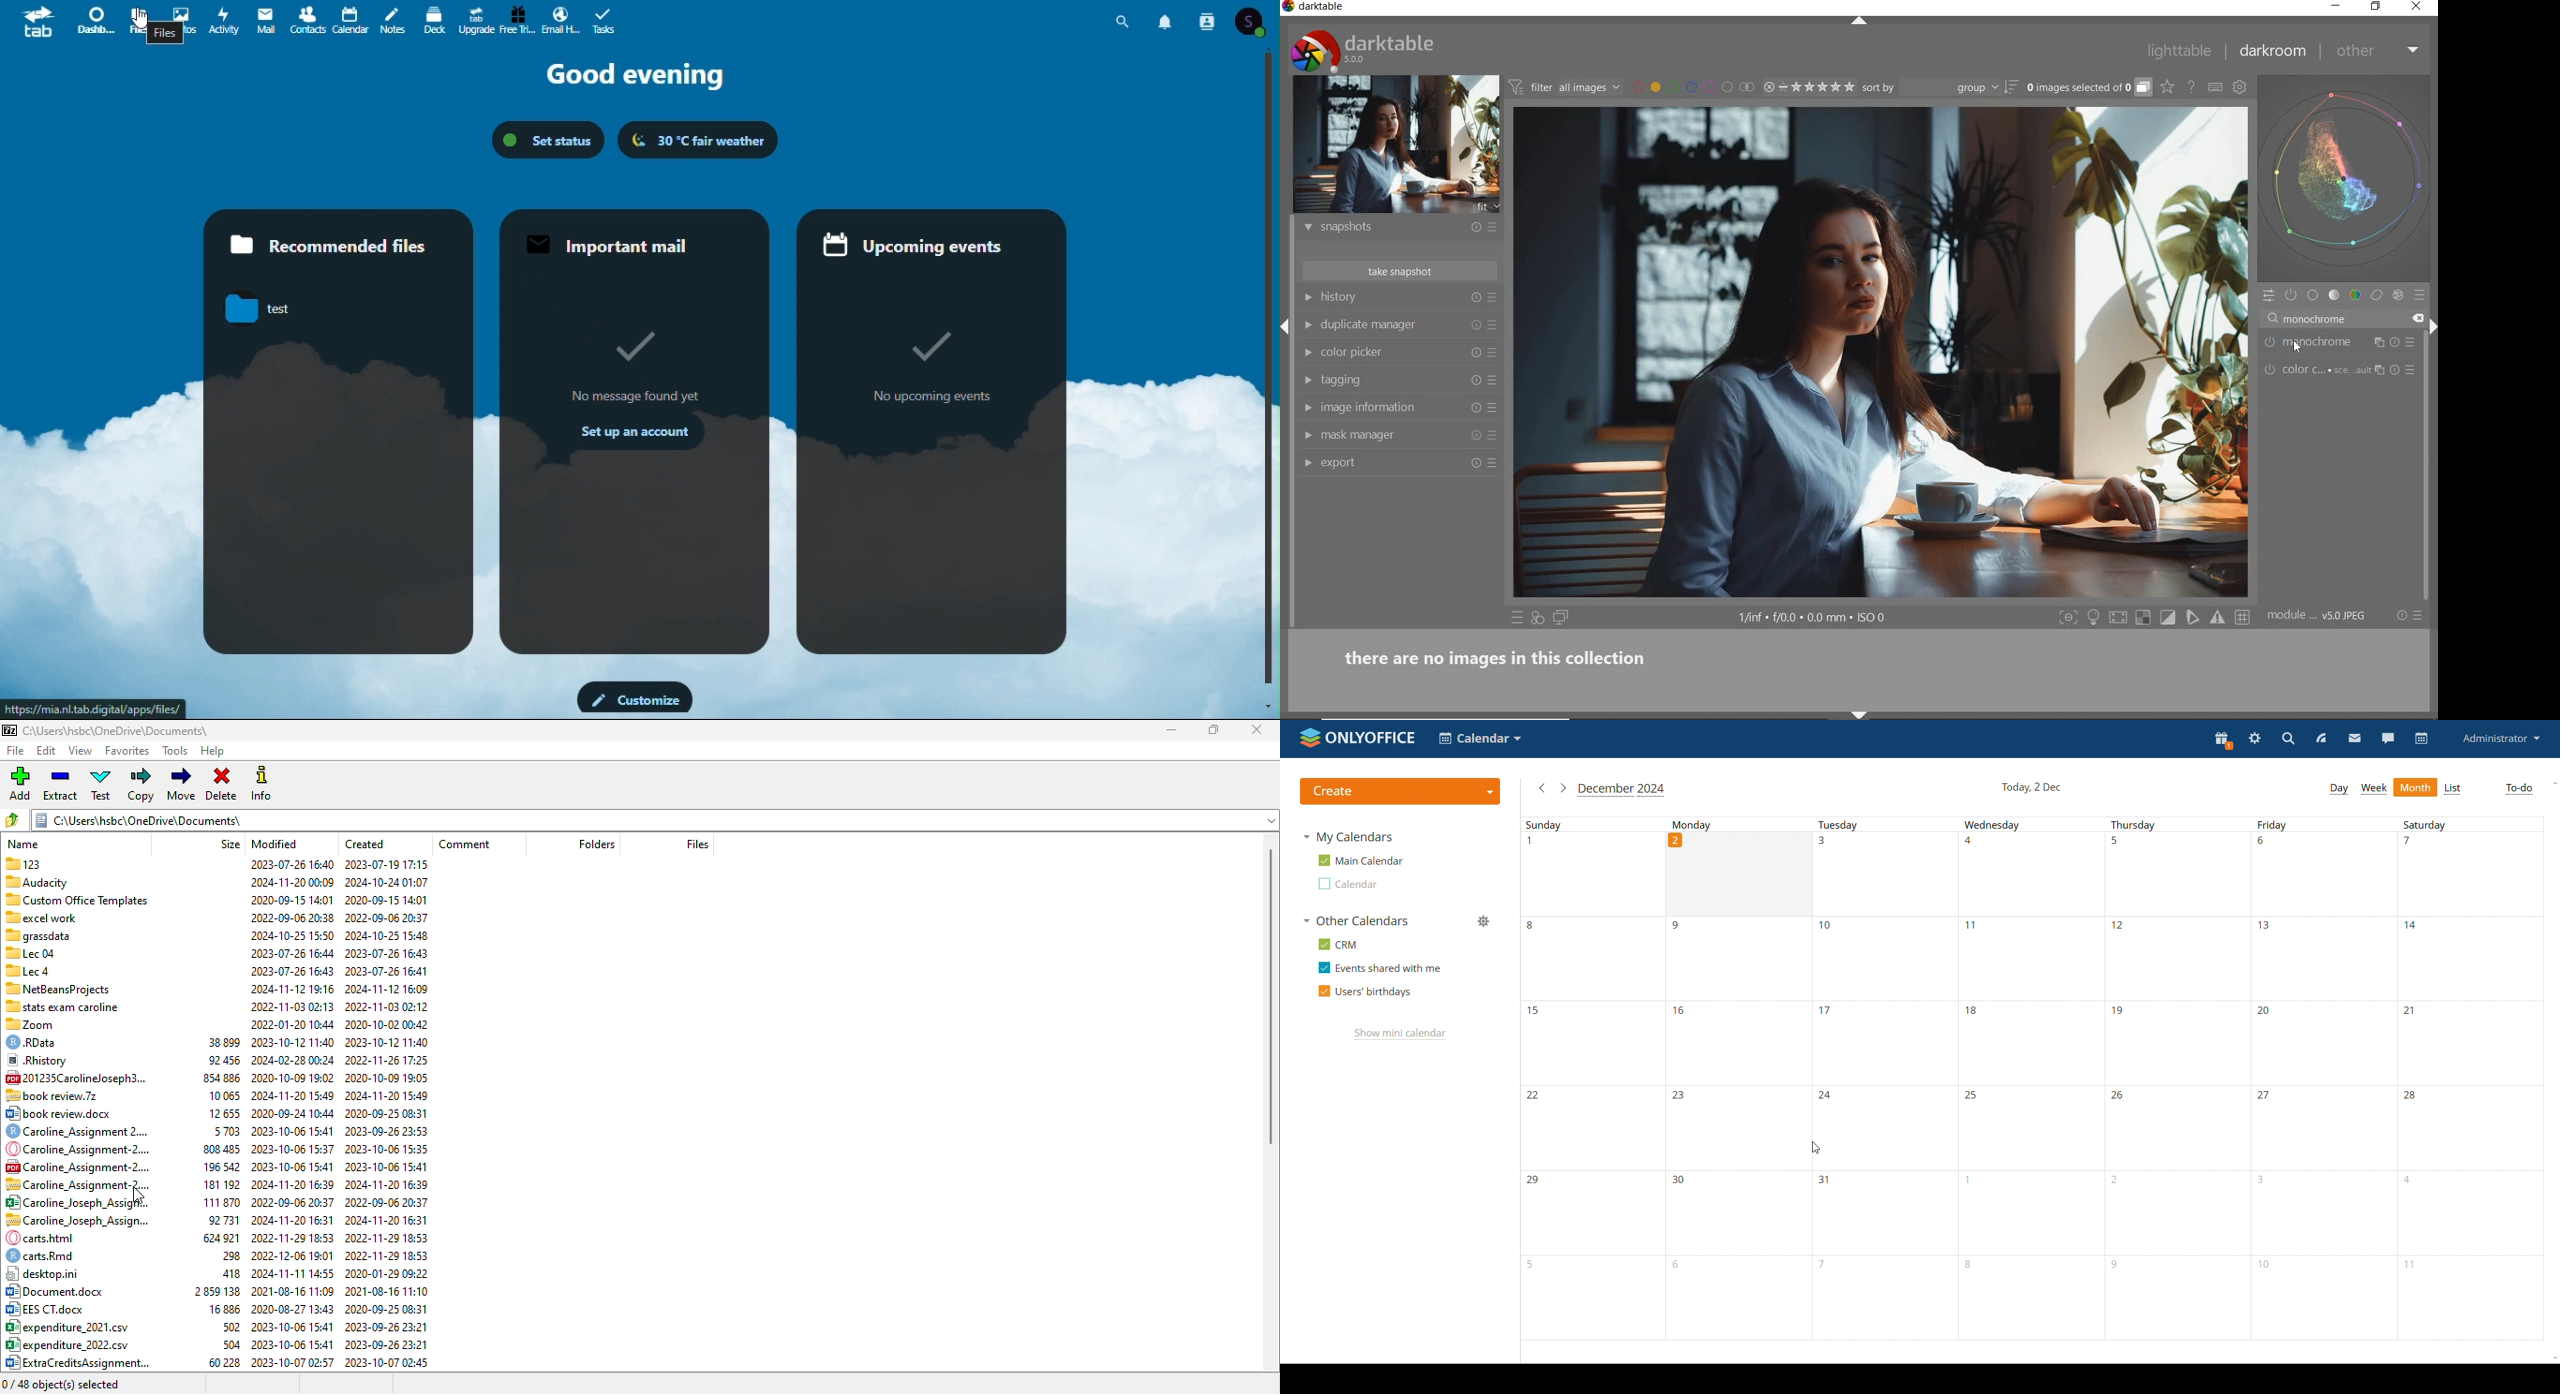 This screenshot has width=2576, height=1400. Describe the element at coordinates (2469, 1079) in the screenshot. I see `saturday` at that location.